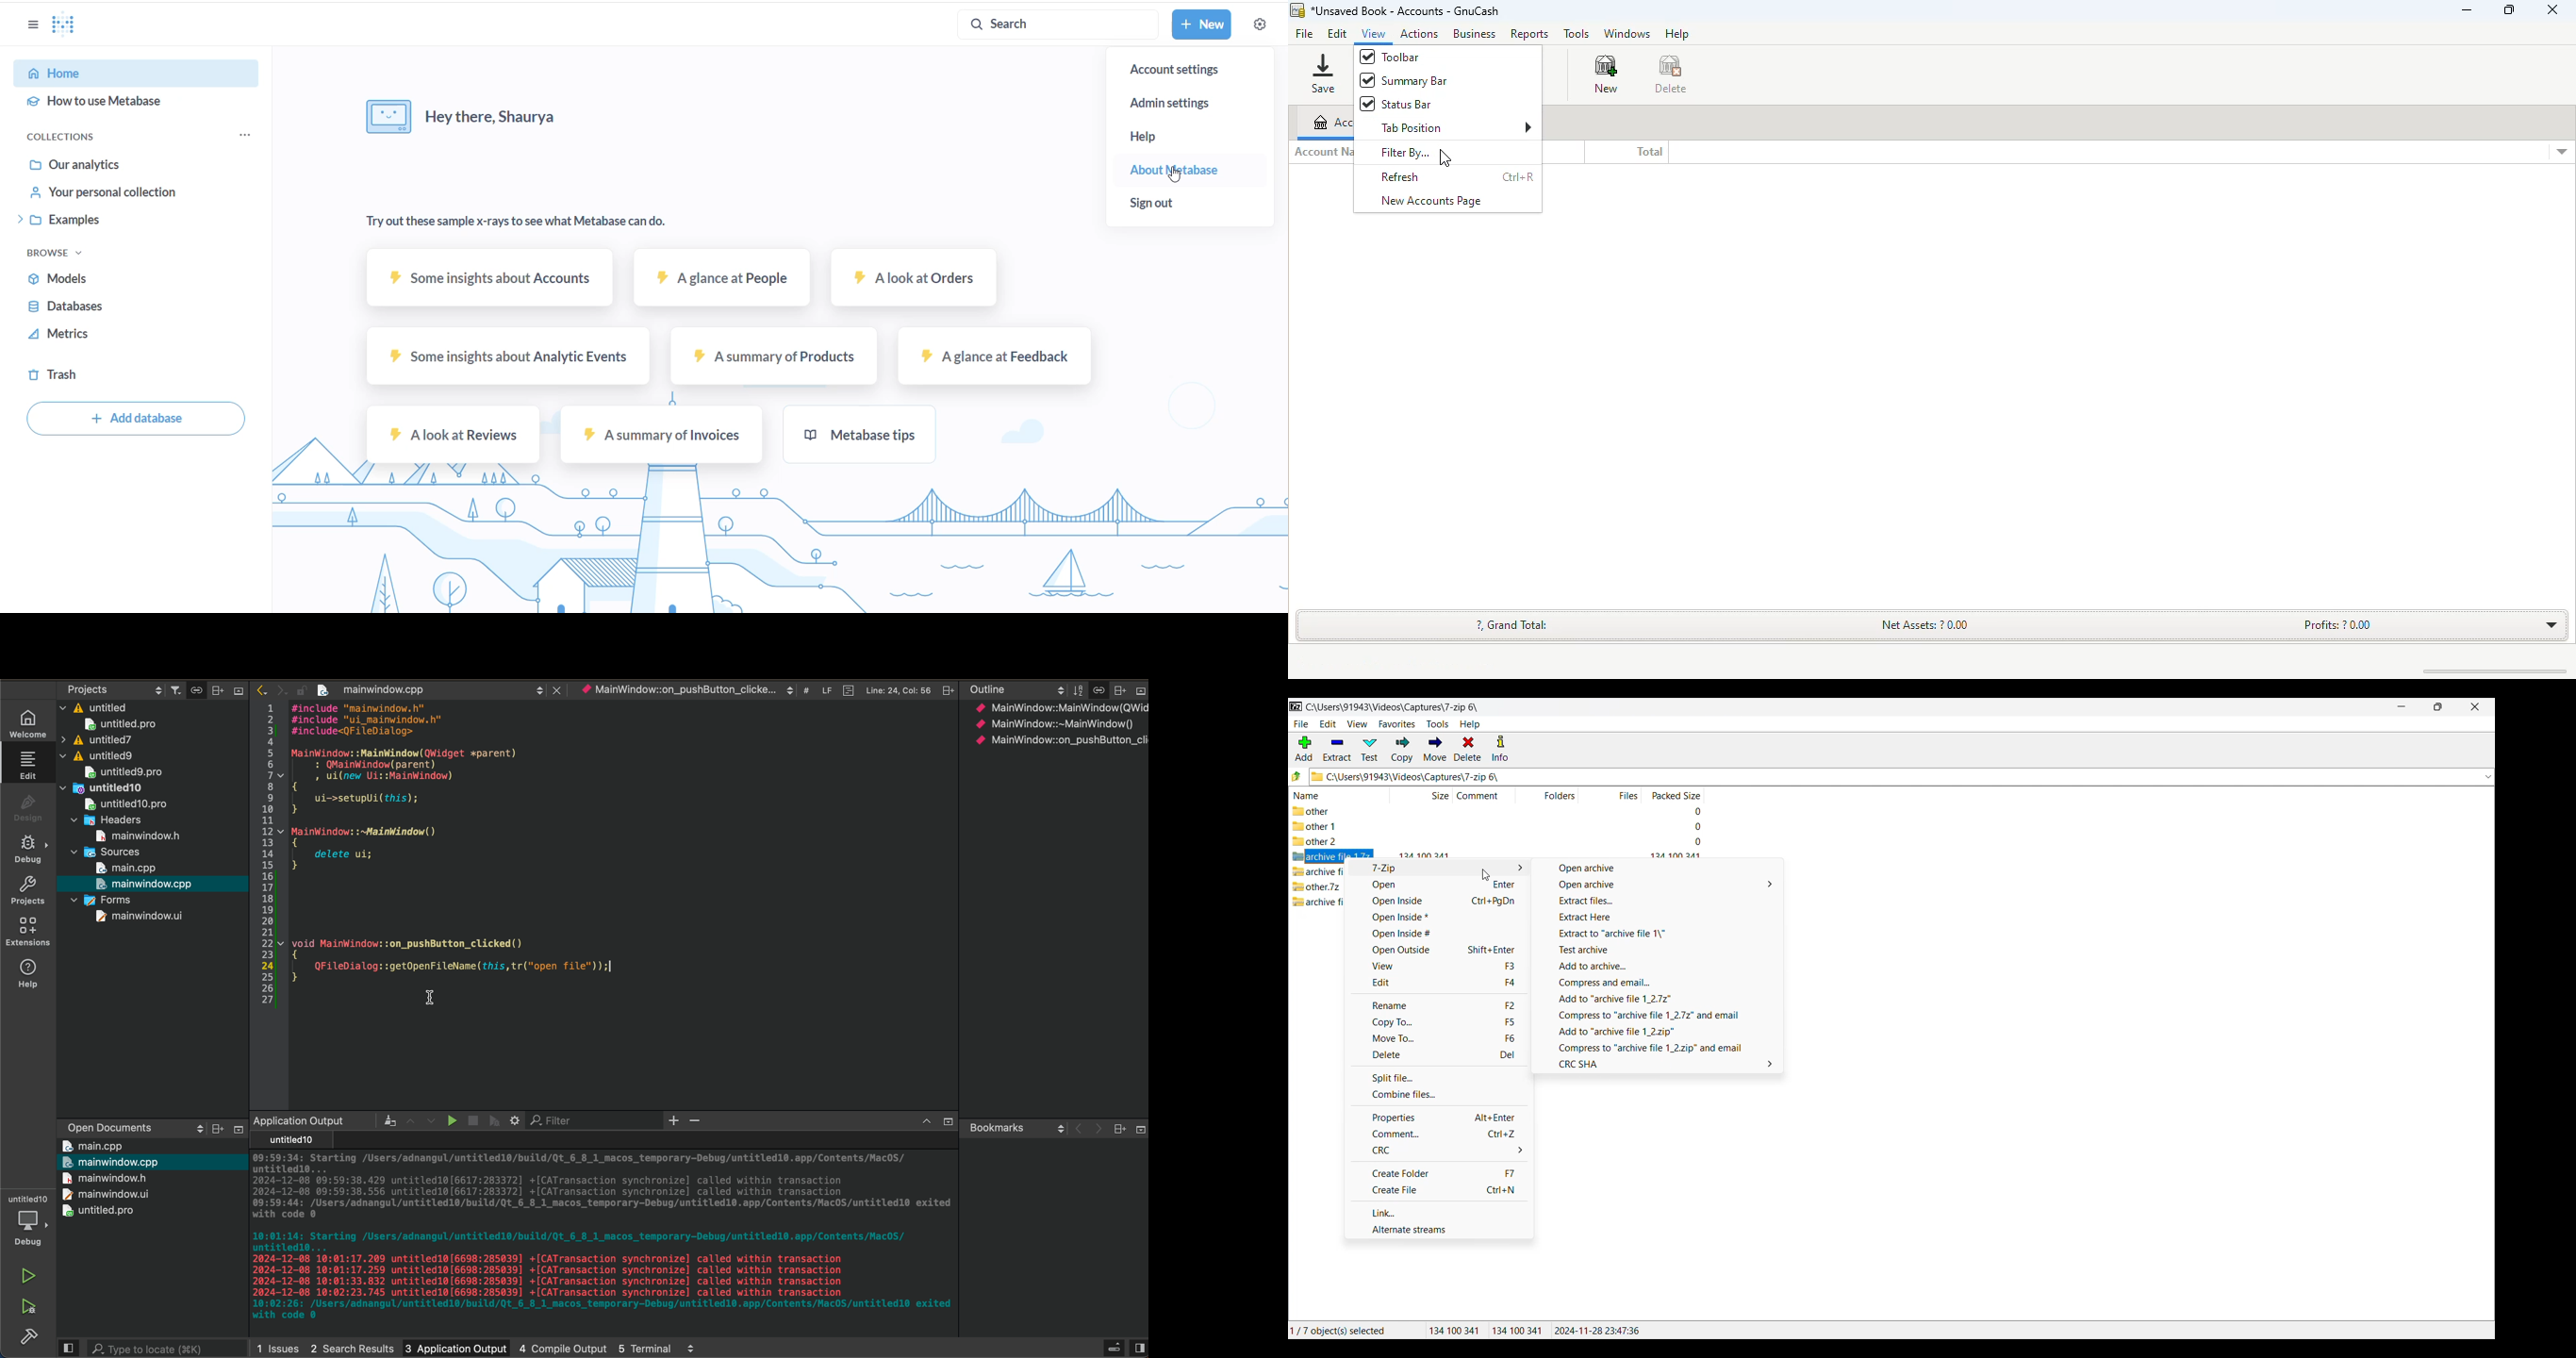 This screenshot has height=1372, width=2576. Describe the element at coordinates (692, 1348) in the screenshot. I see `` at that location.